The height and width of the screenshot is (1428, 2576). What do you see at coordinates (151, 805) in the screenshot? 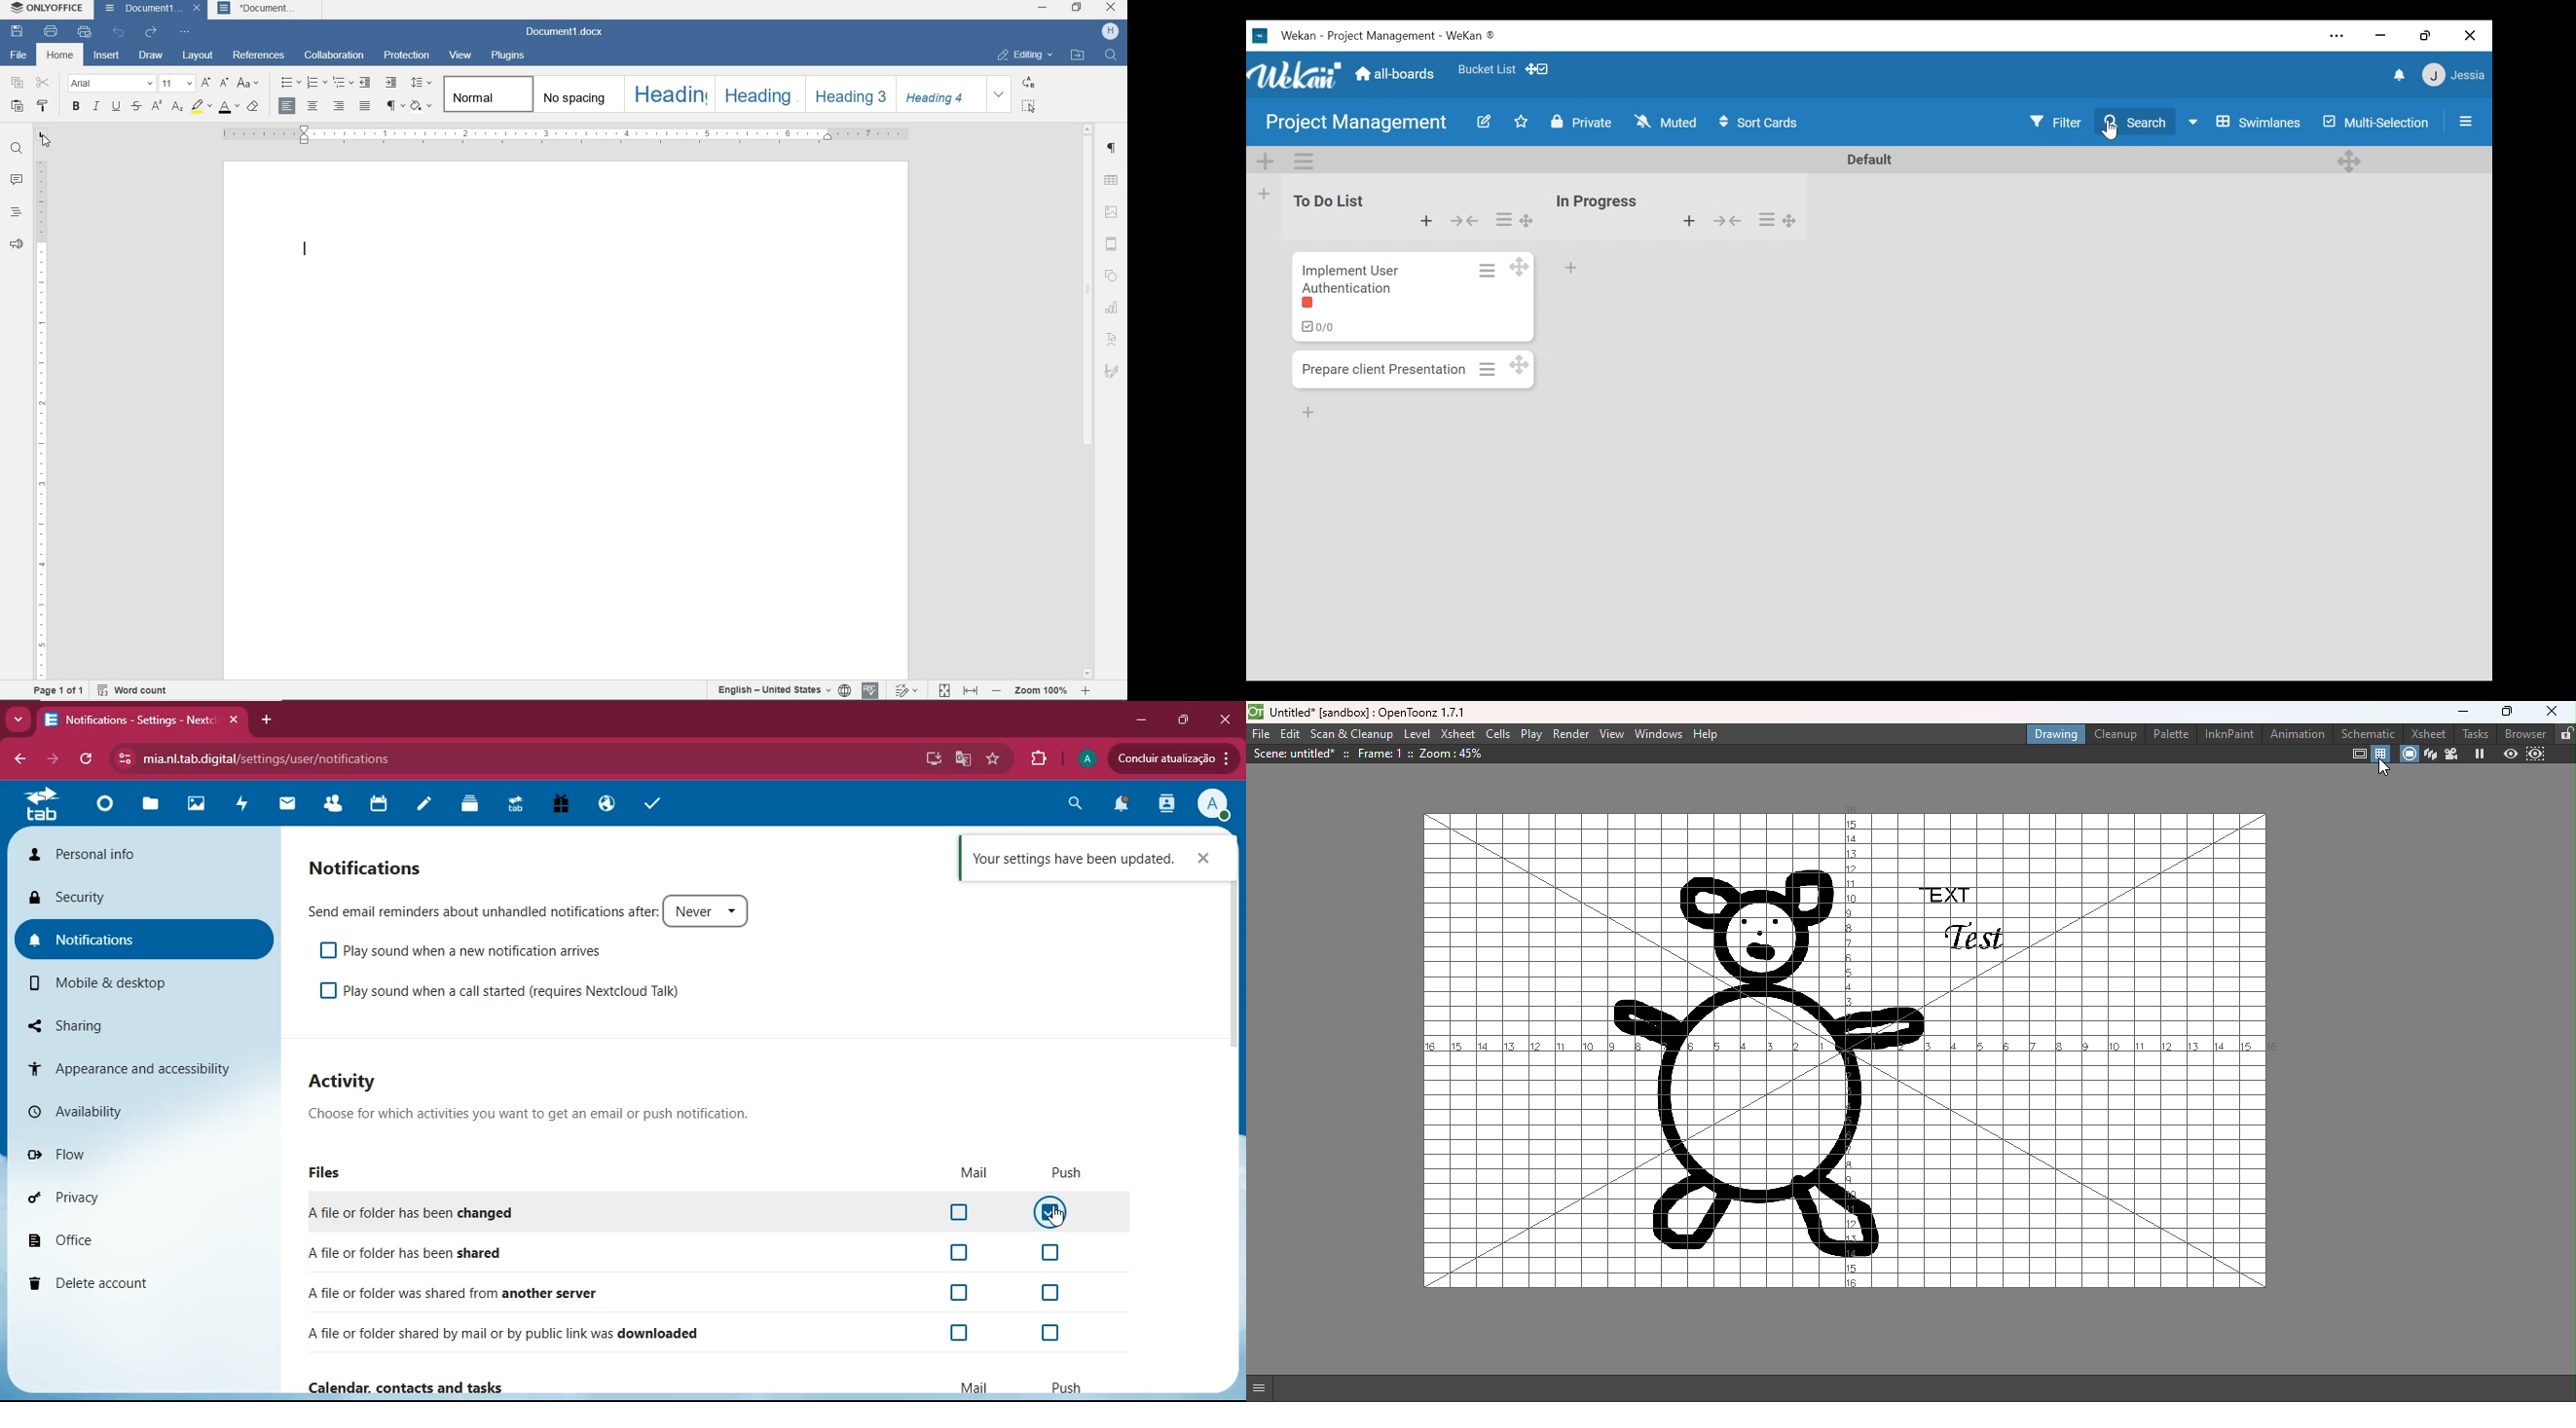
I see `files` at bounding box center [151, 805].